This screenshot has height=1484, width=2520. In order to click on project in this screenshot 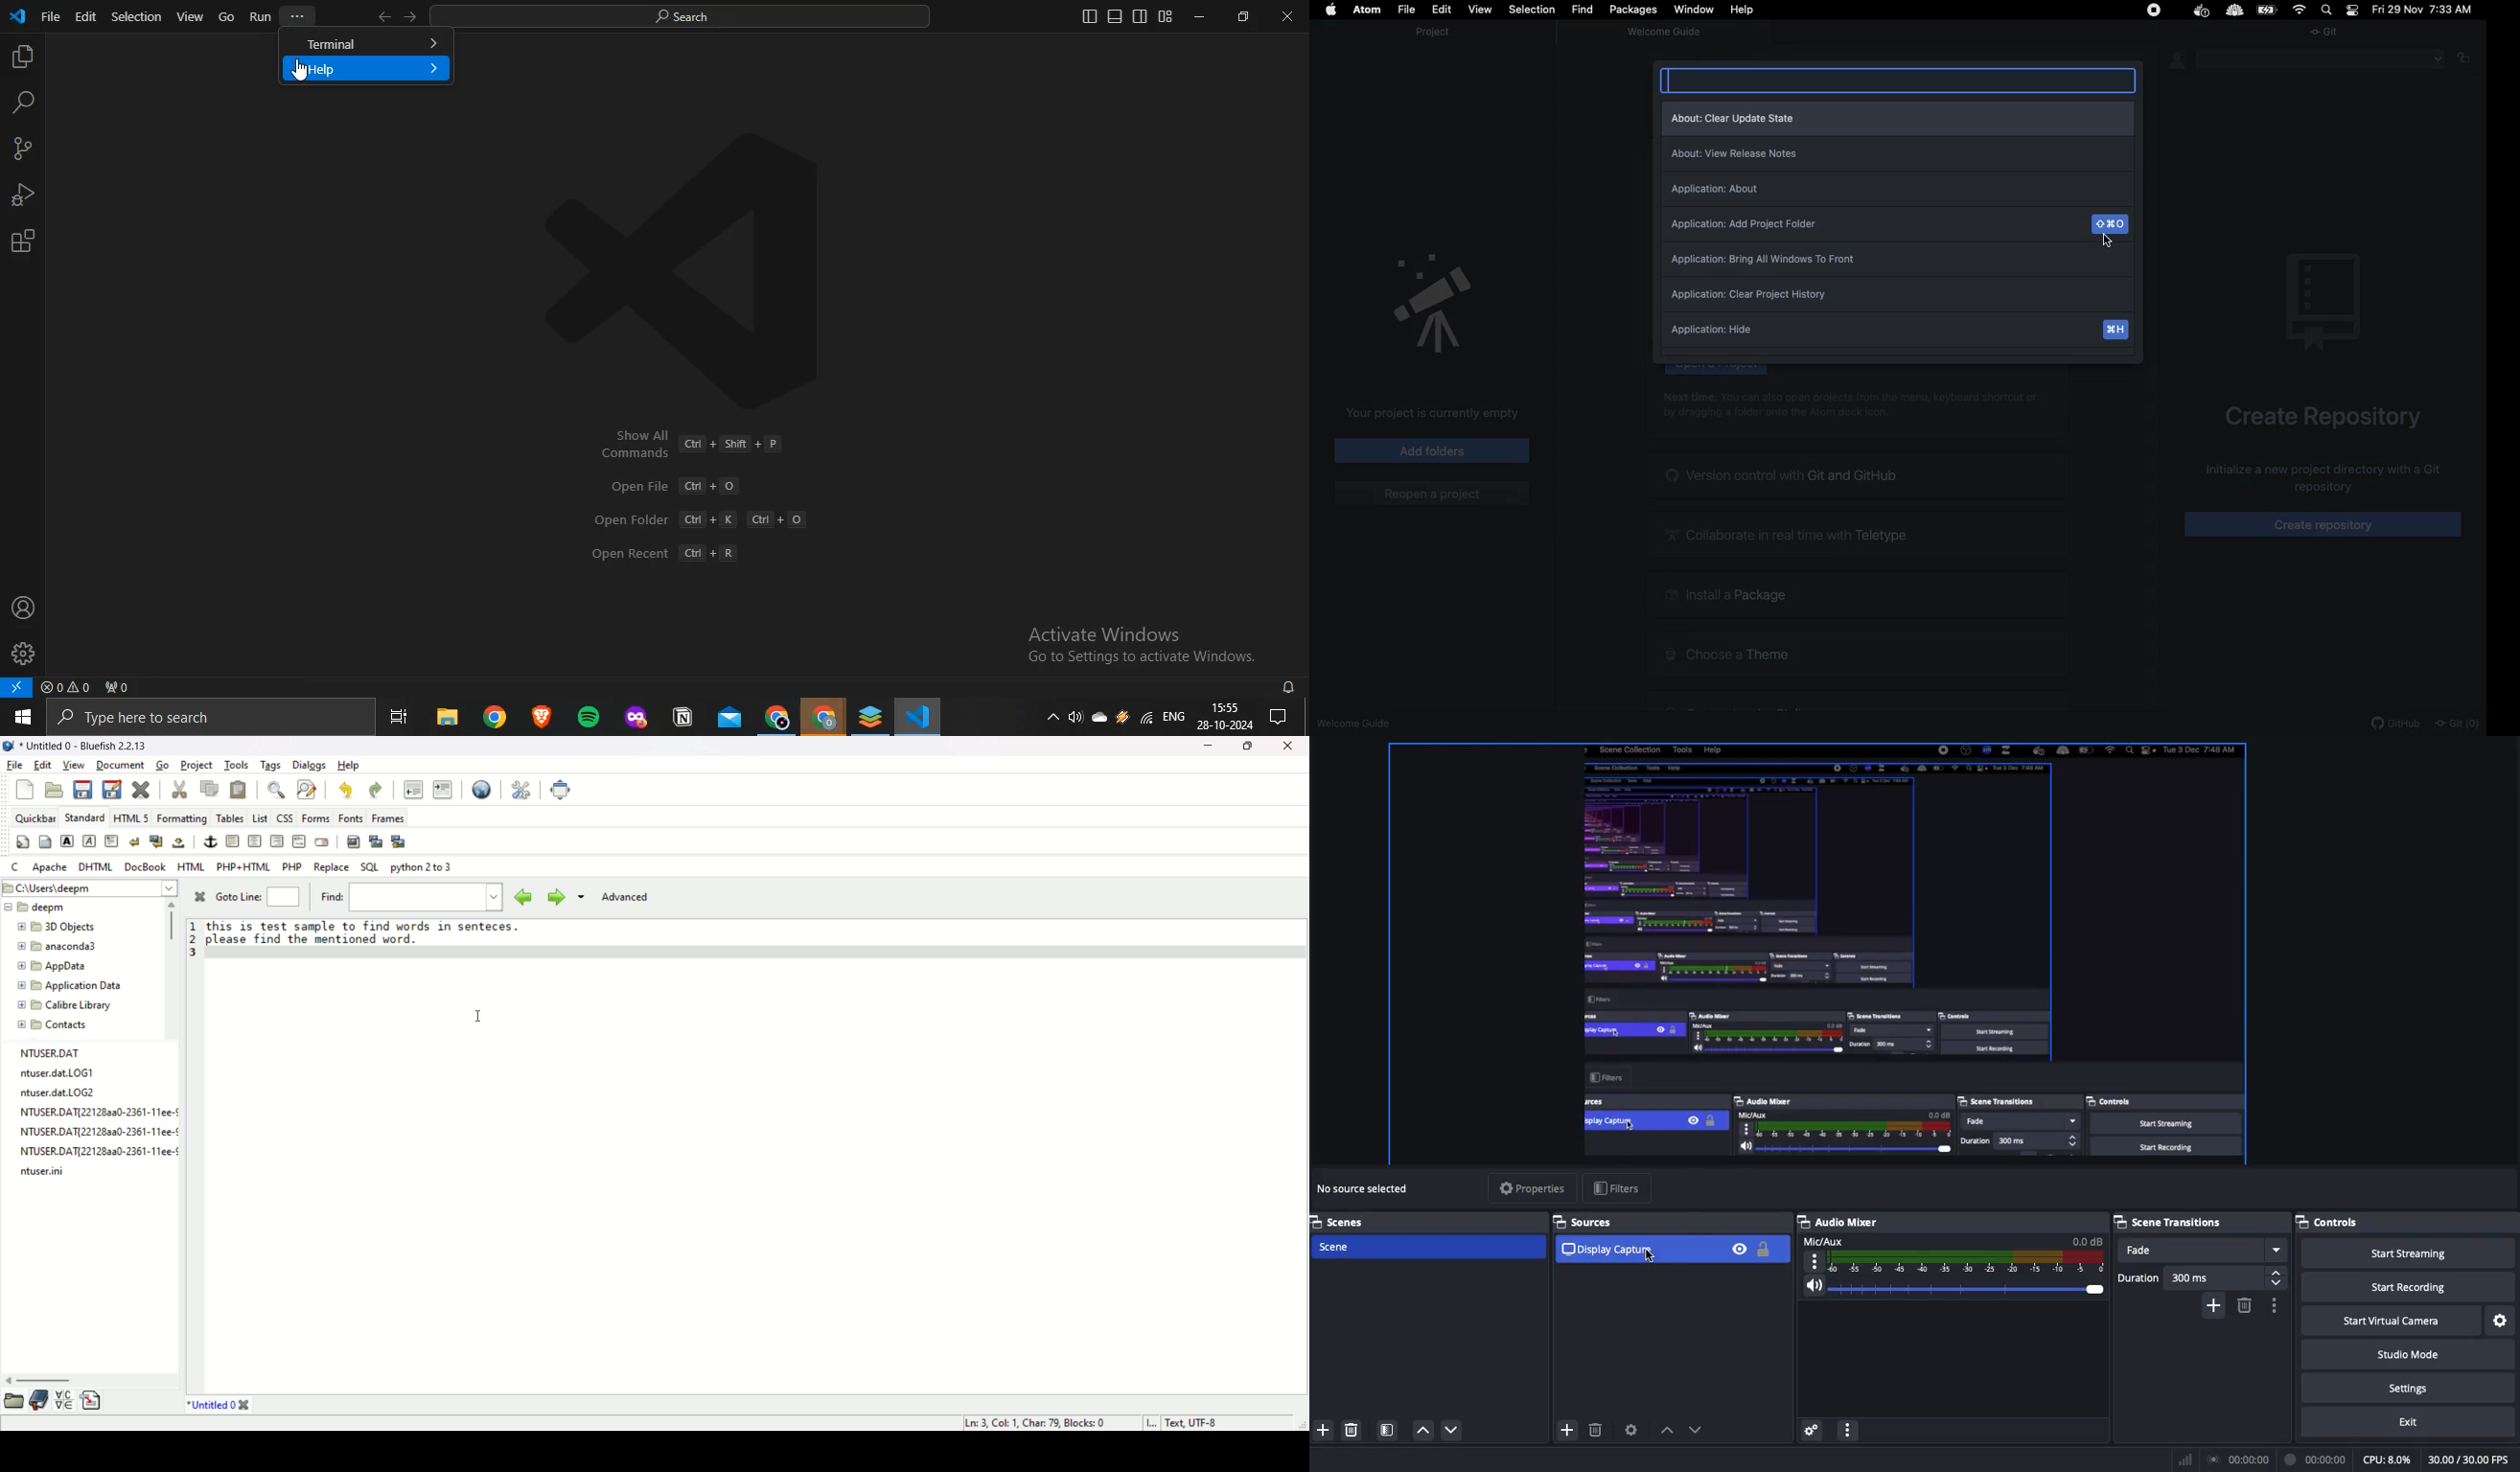, I will do `click(197, 764)`.